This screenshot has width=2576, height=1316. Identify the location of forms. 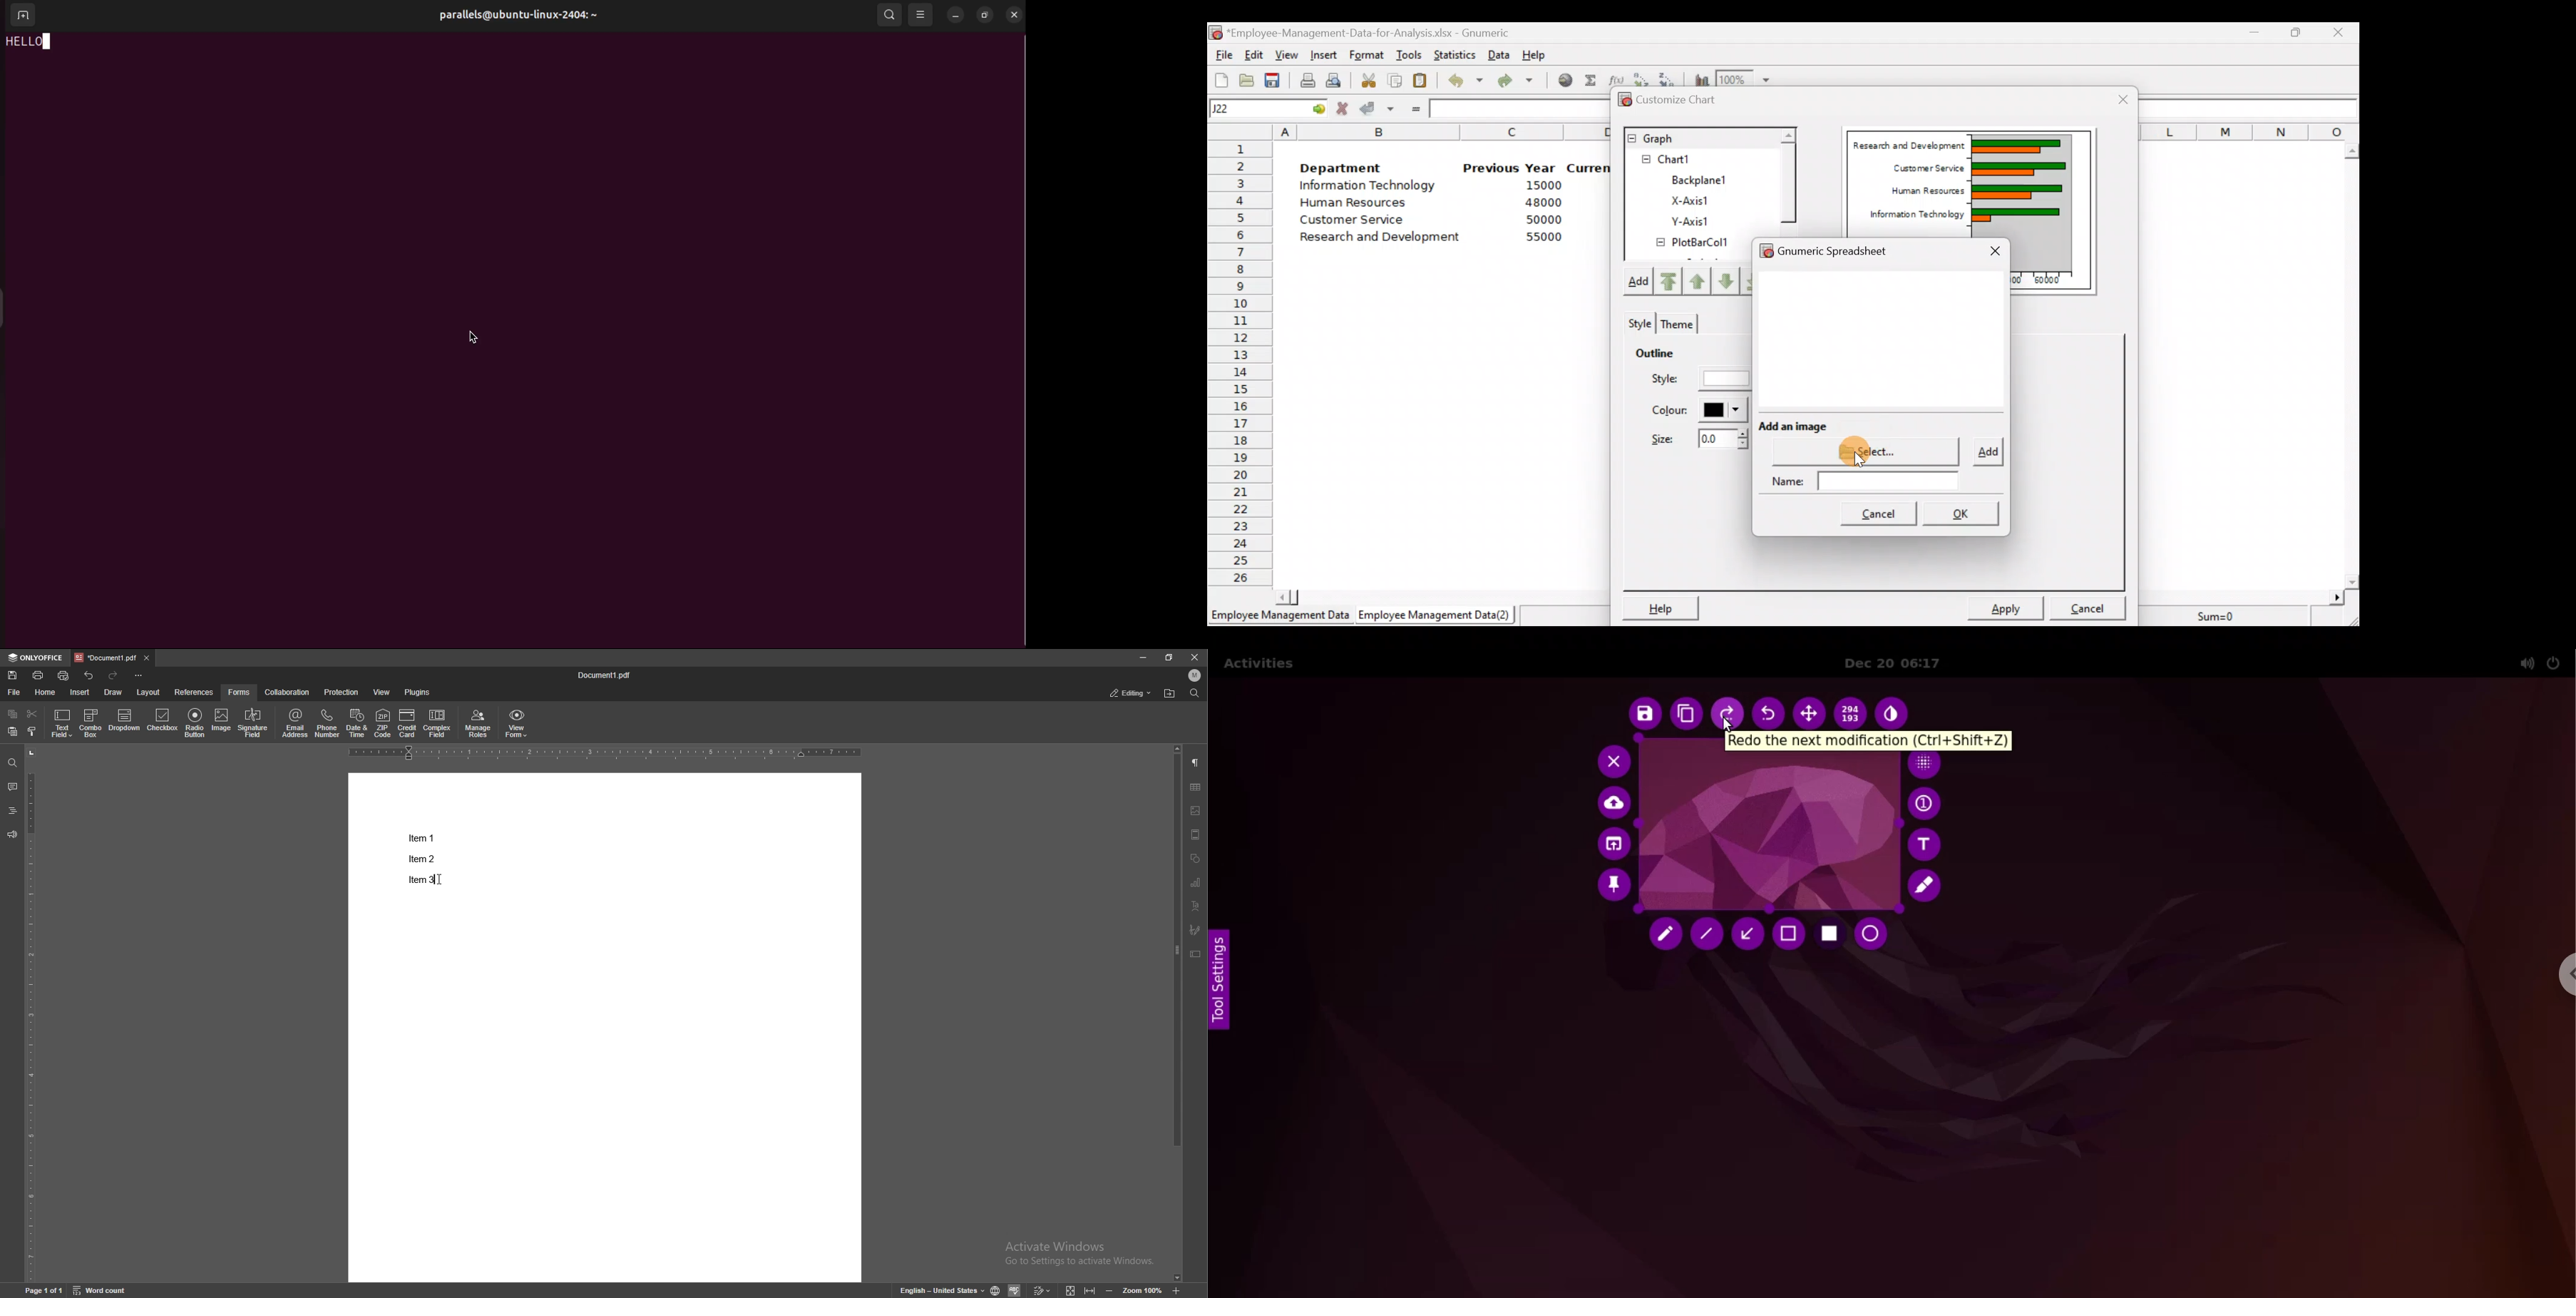
(240, 692).